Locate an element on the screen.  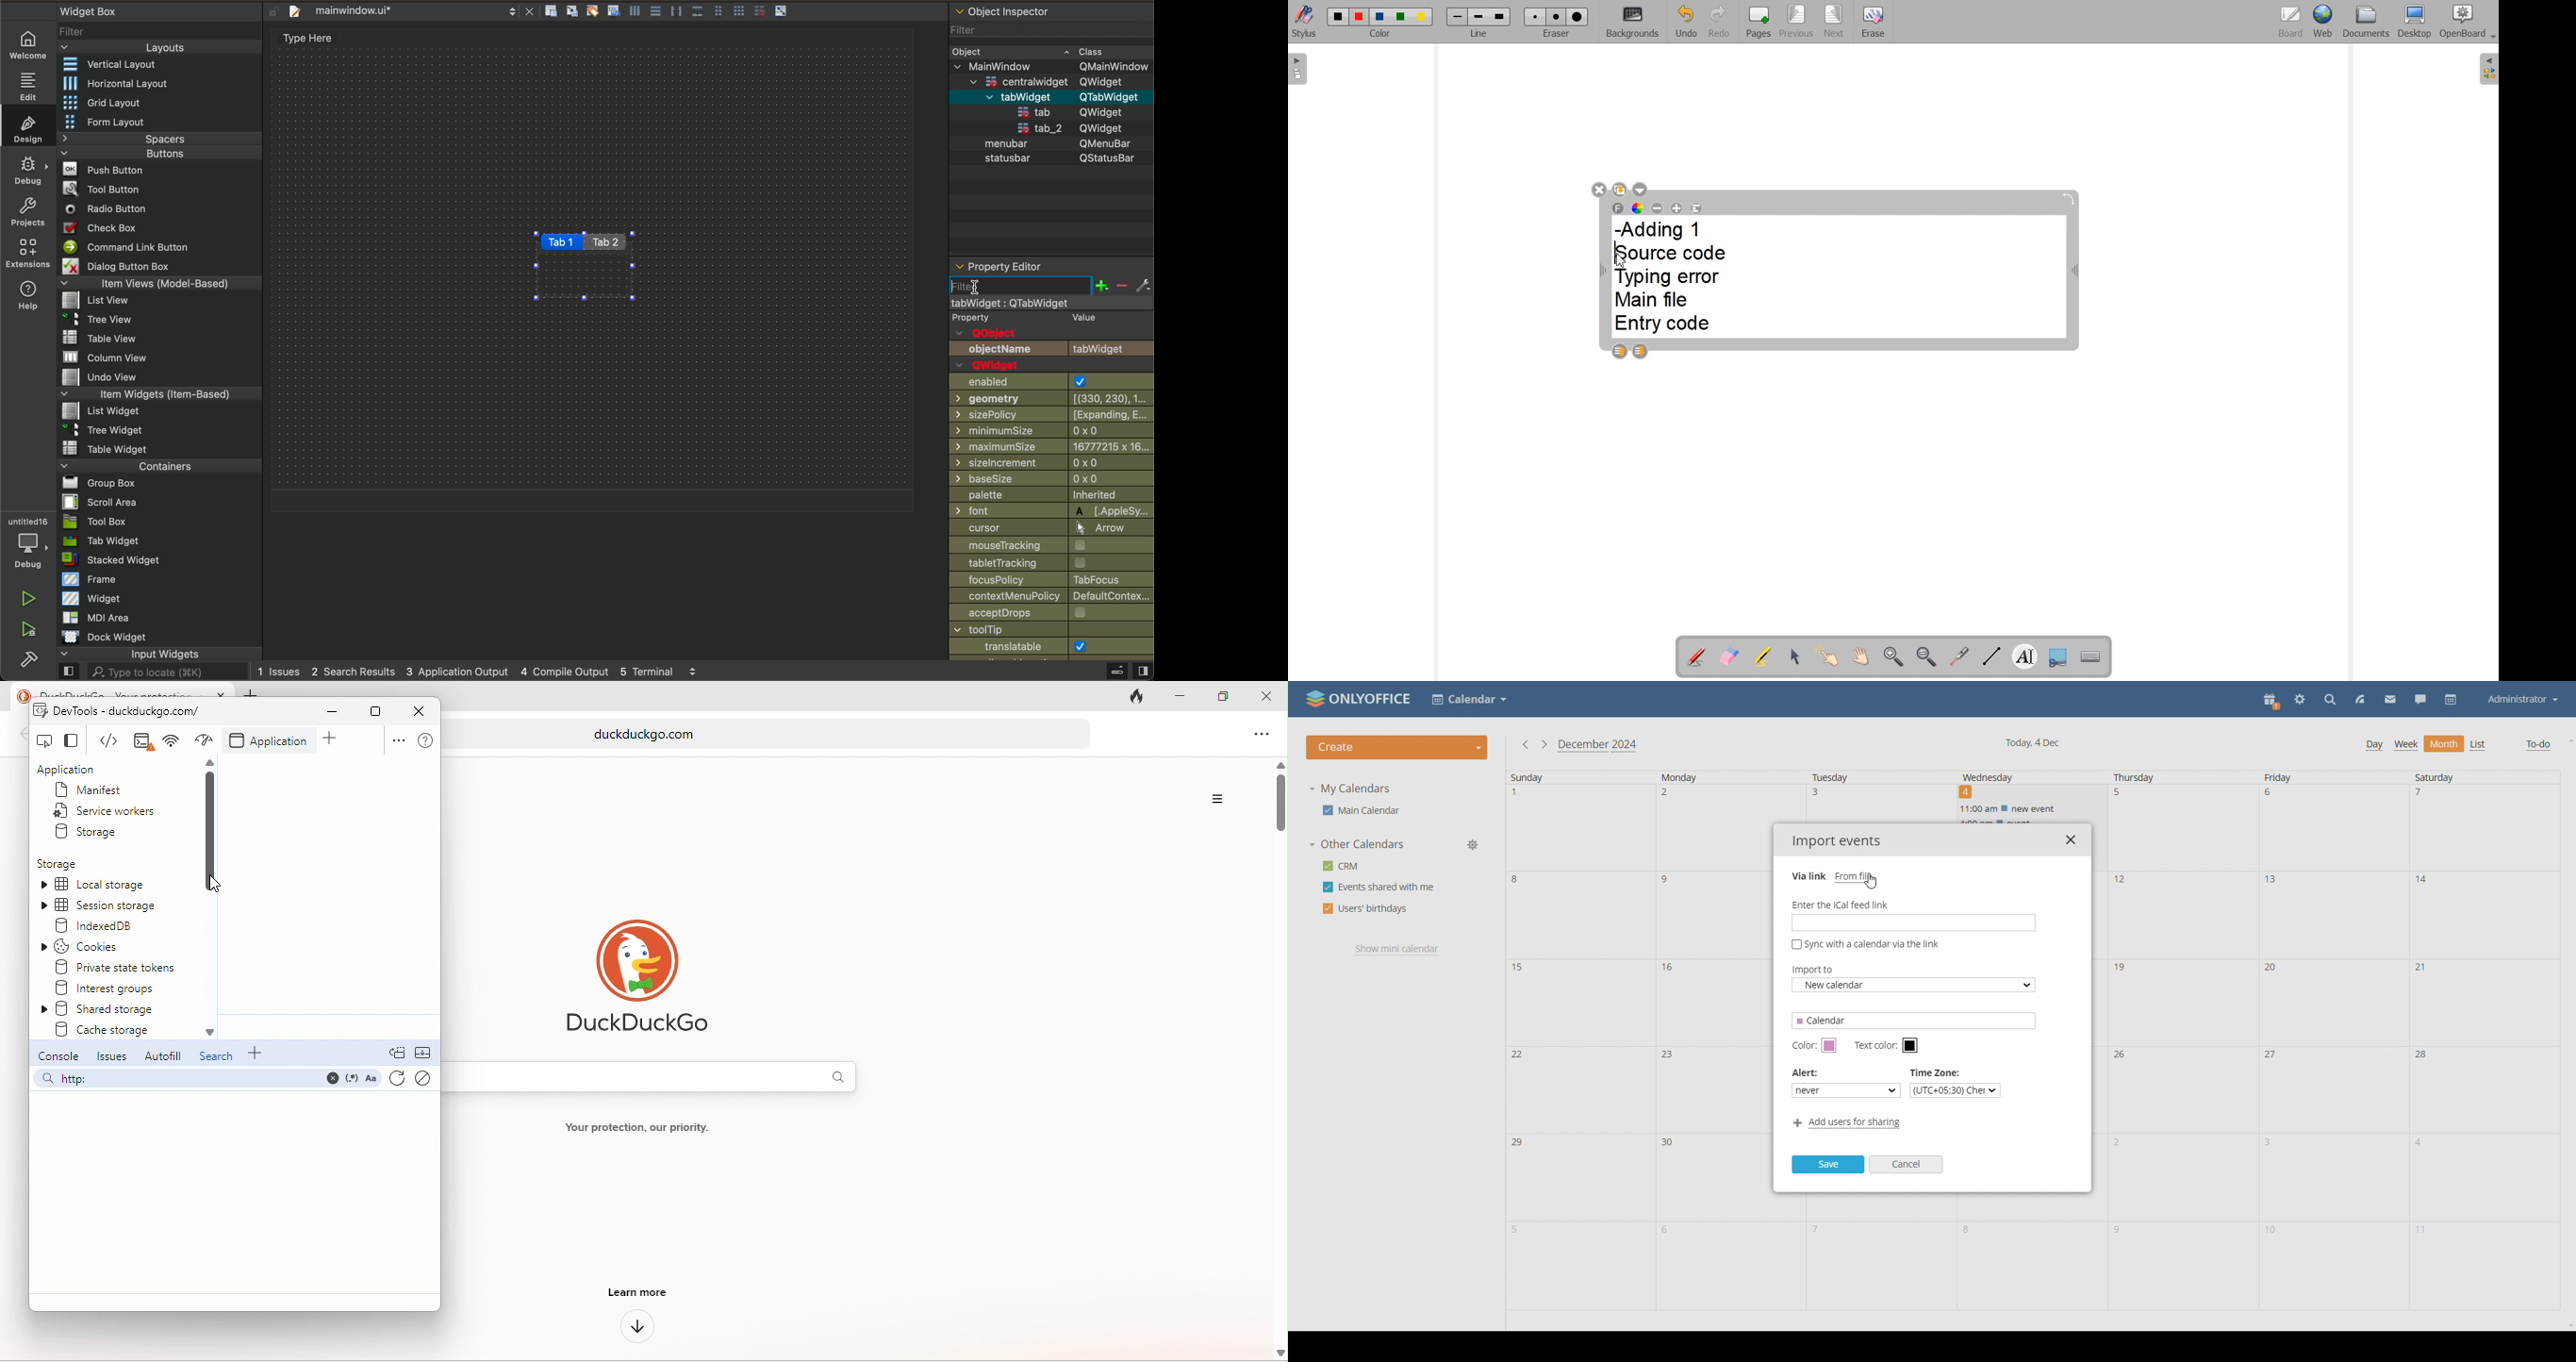
Zoom in is located at coordinates (1892, 656).